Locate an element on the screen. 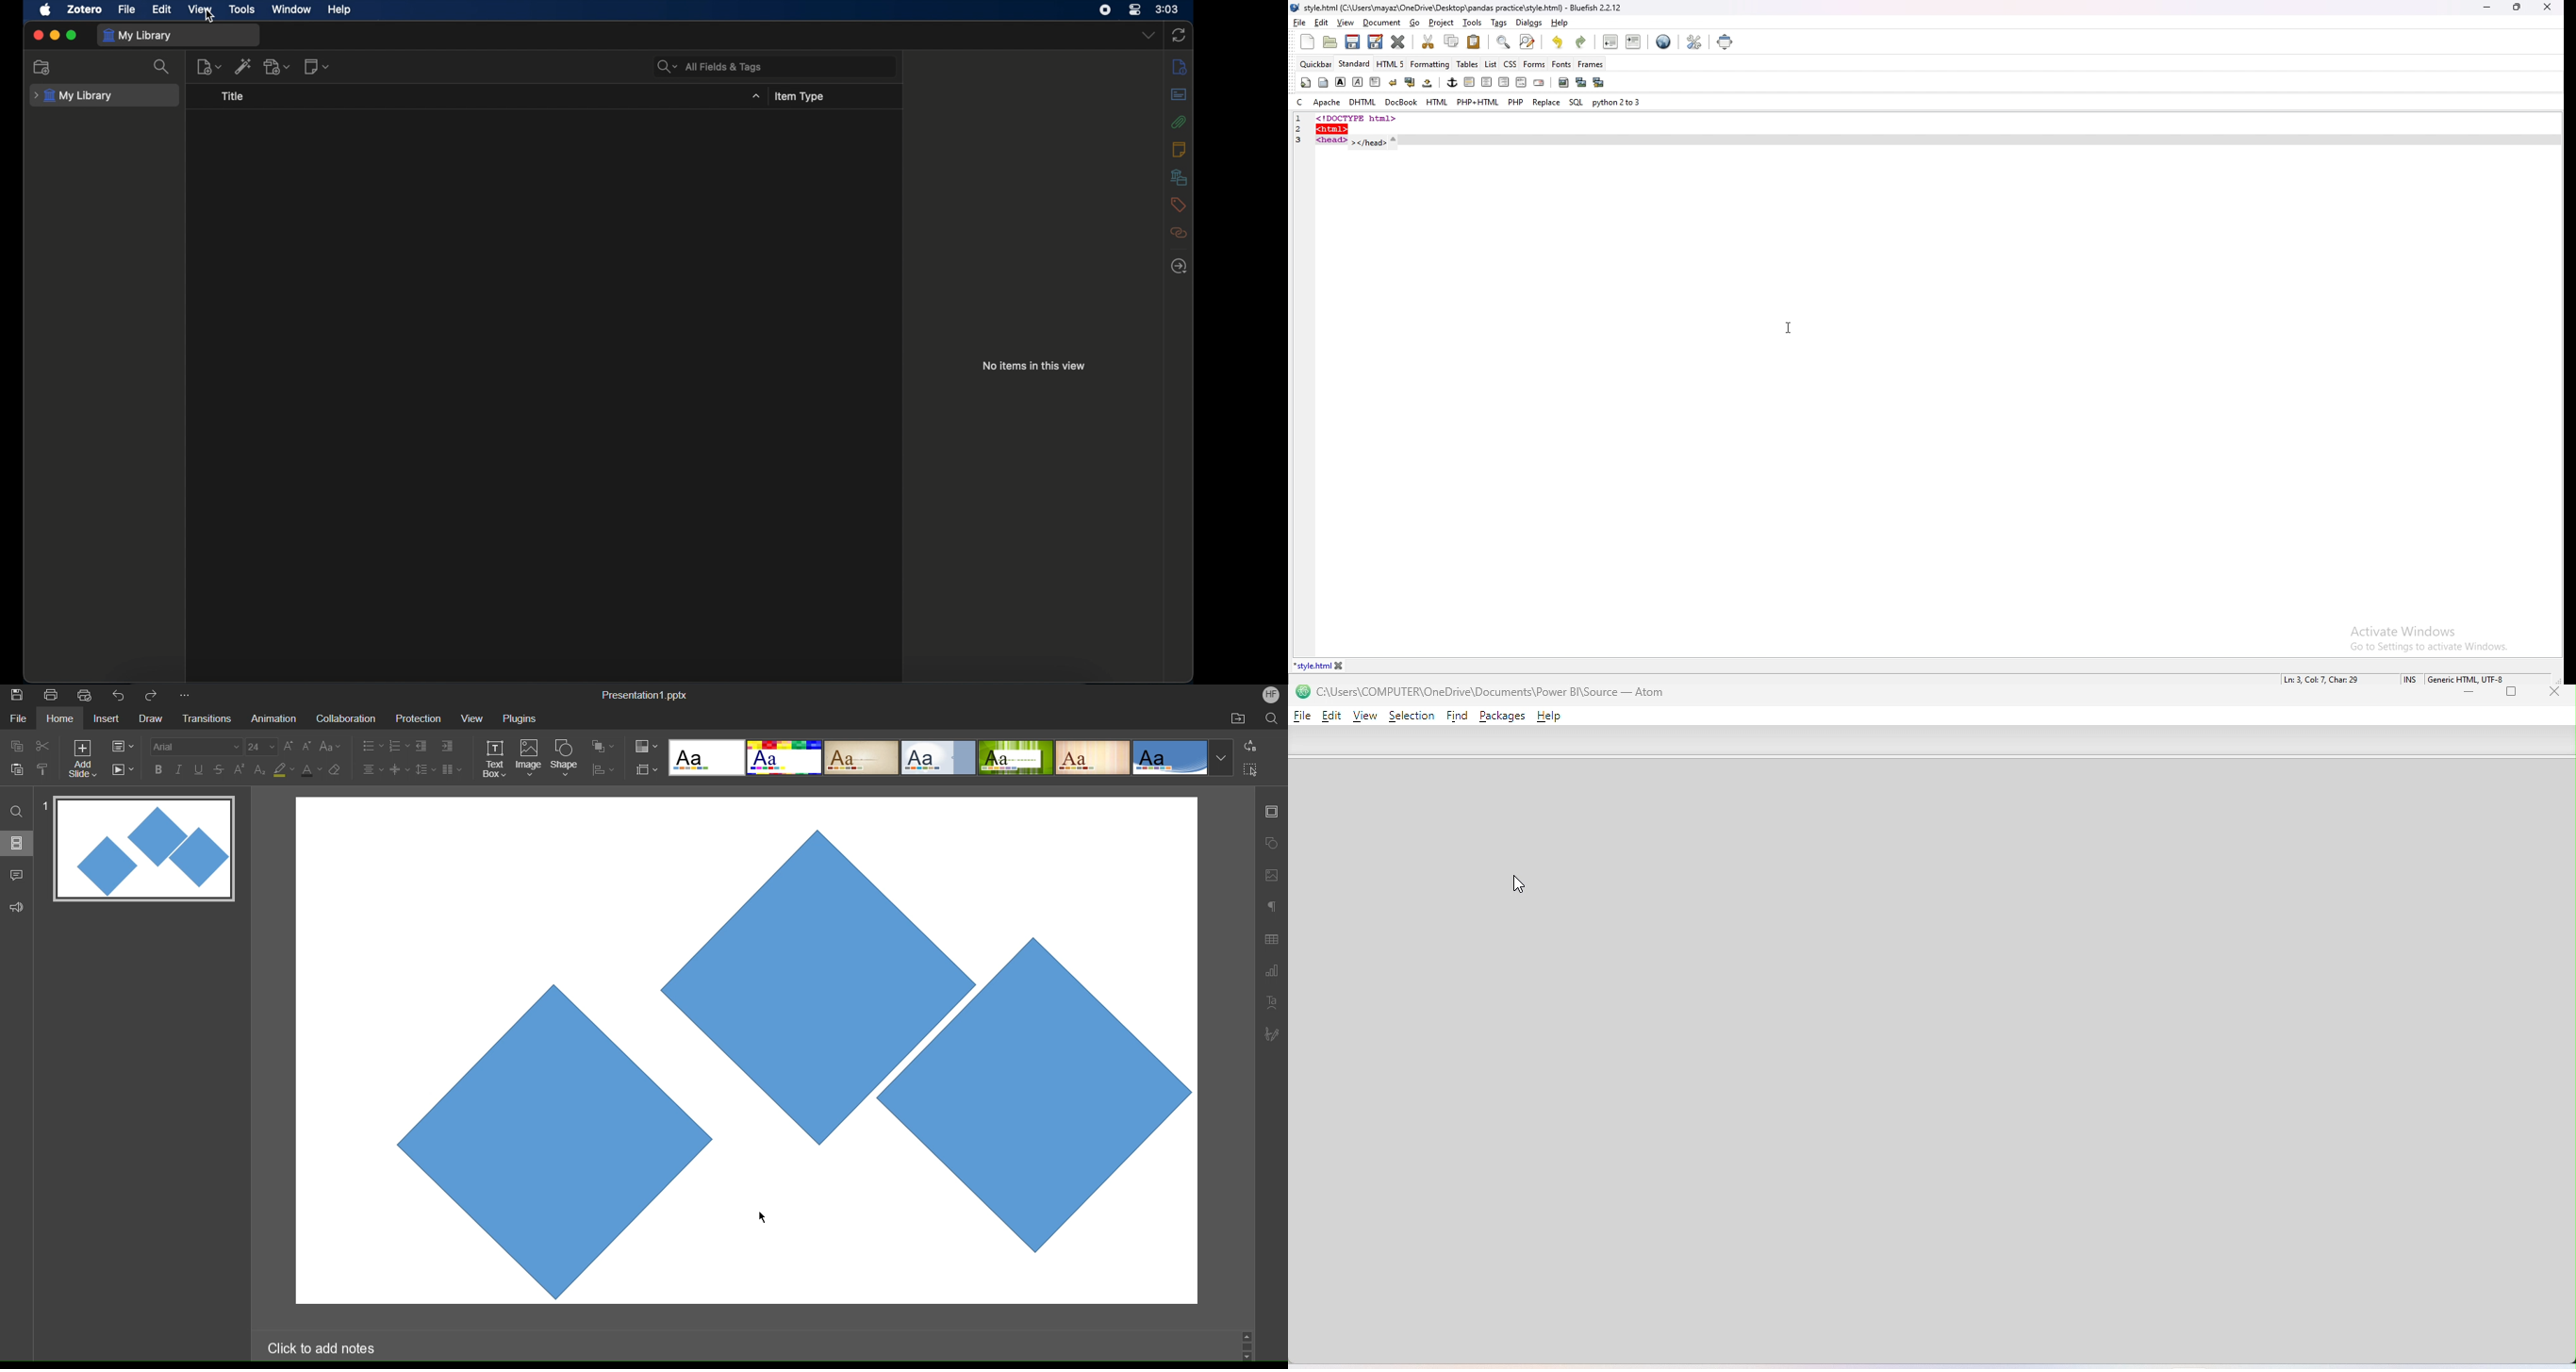  Transitions is located at coordinates (205, 719).